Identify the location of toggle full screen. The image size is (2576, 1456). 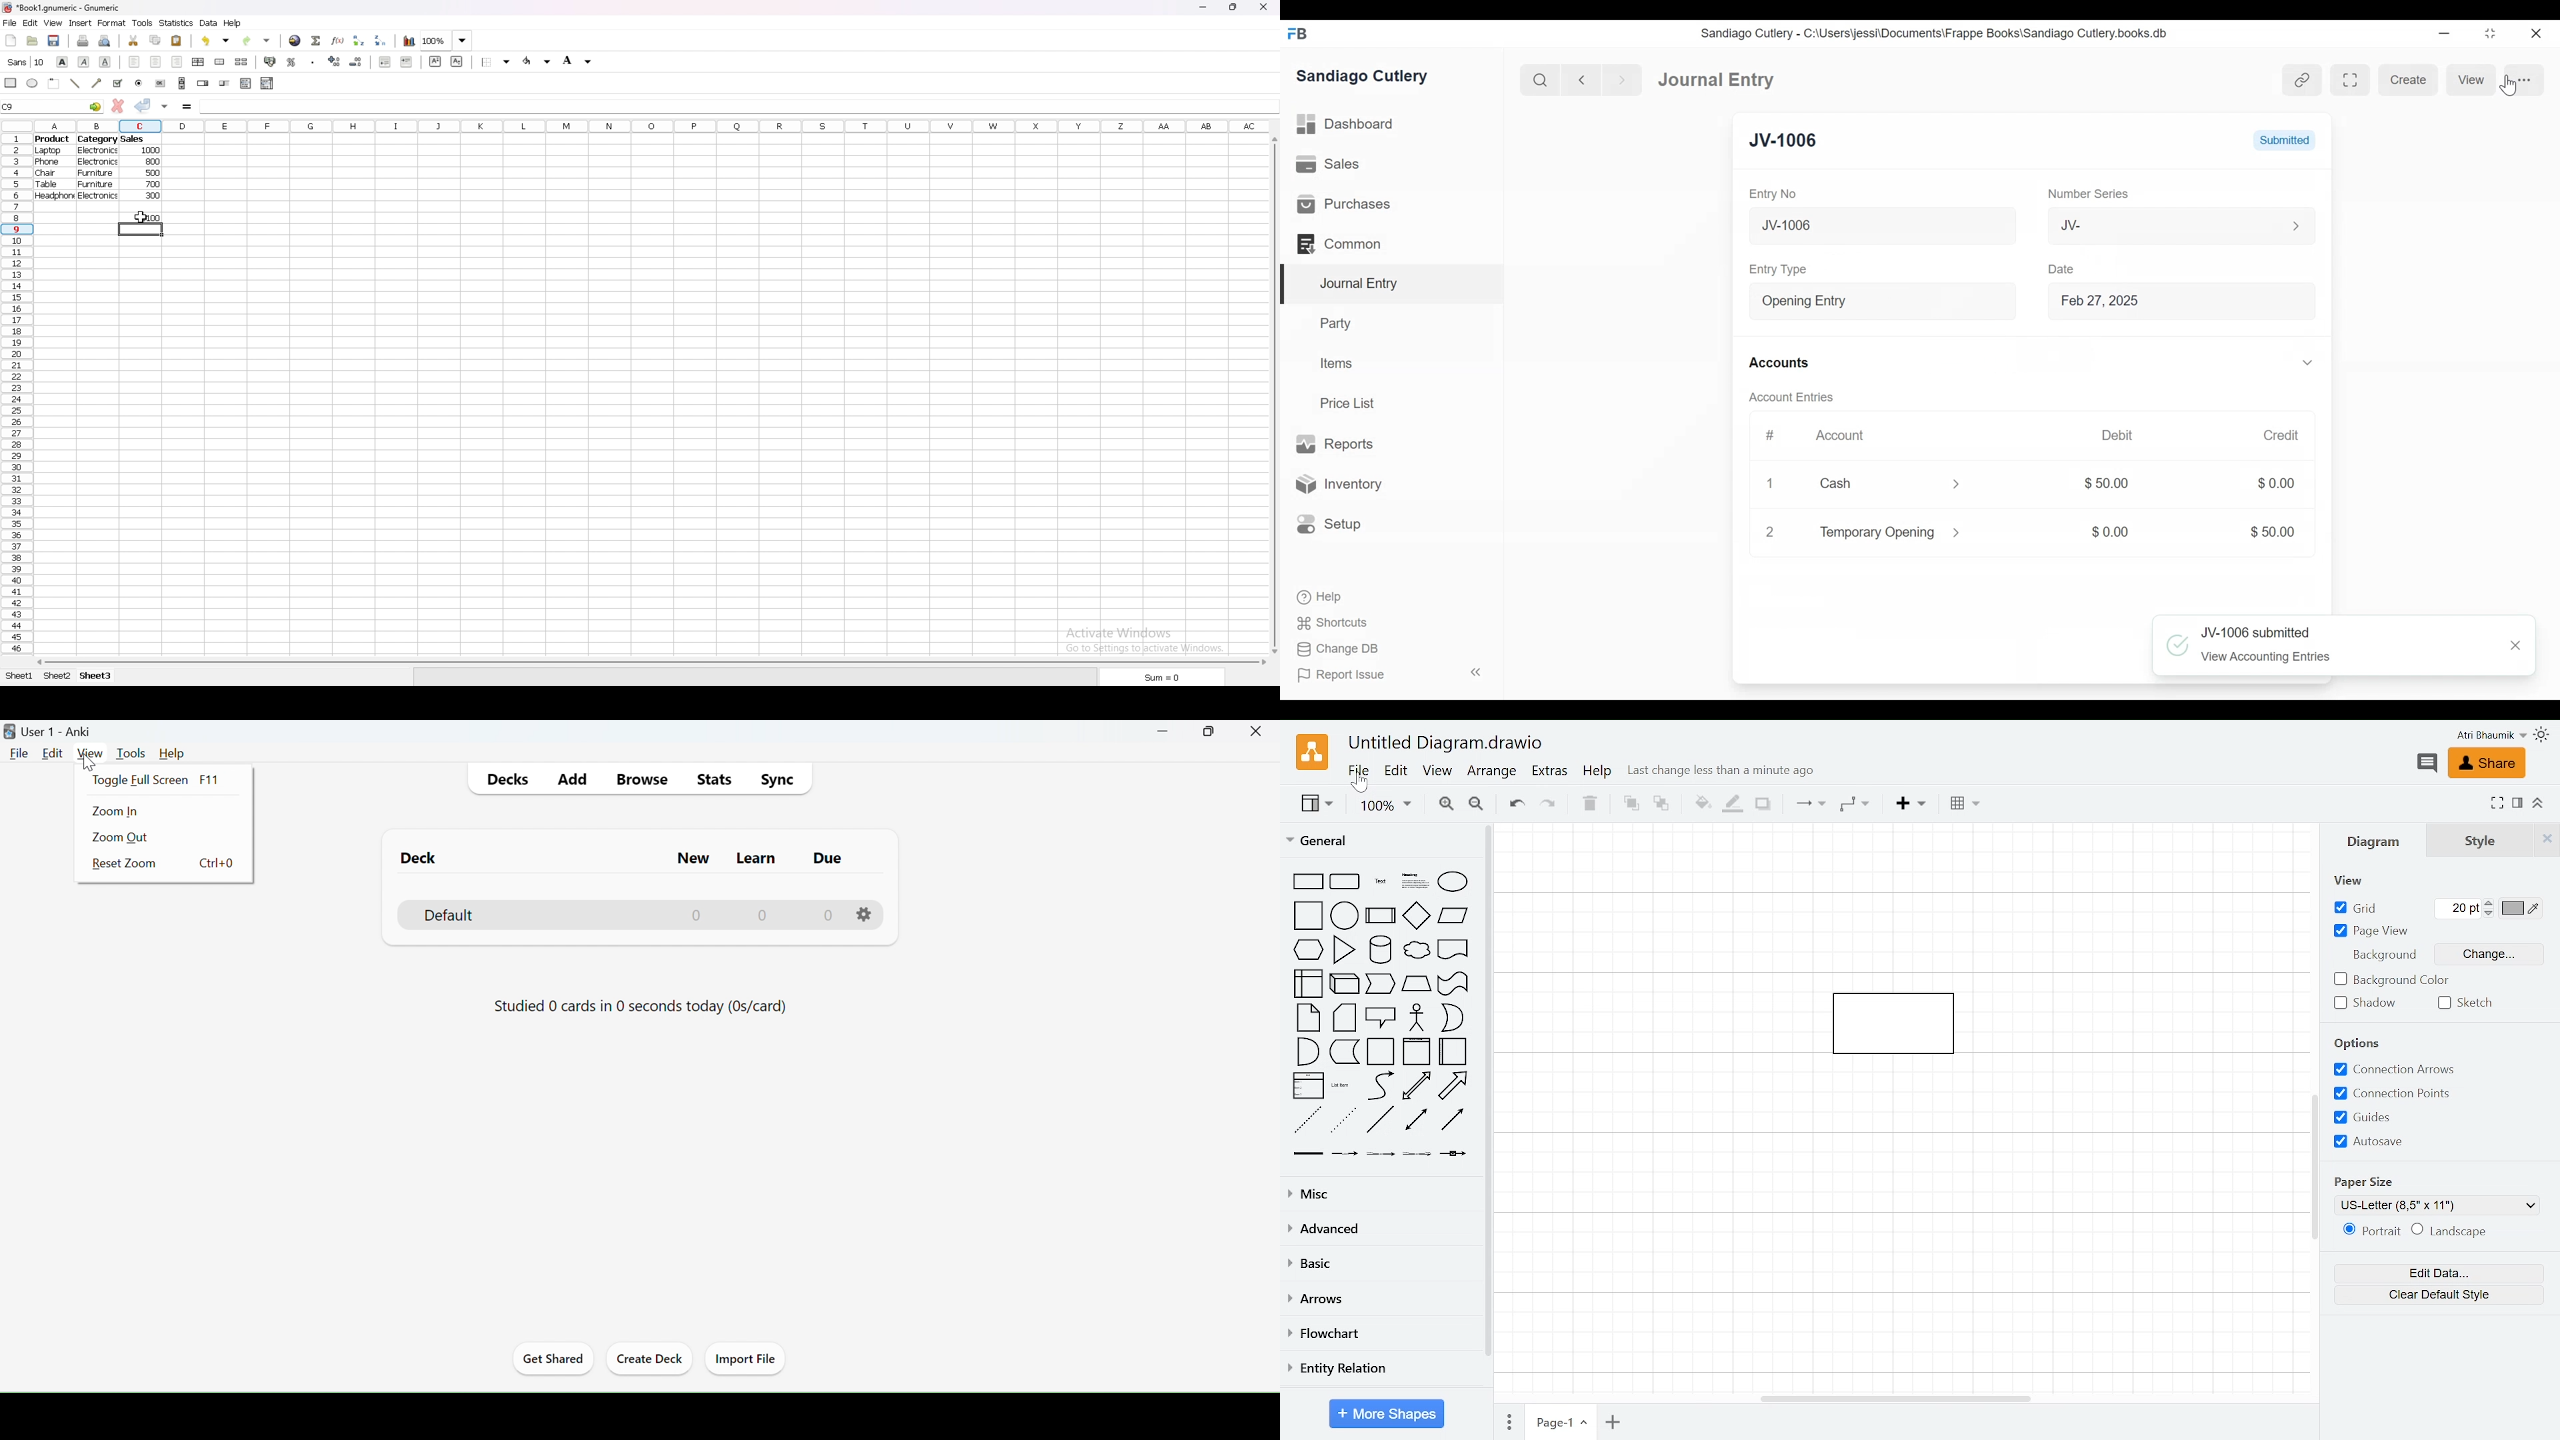
(164, 778).